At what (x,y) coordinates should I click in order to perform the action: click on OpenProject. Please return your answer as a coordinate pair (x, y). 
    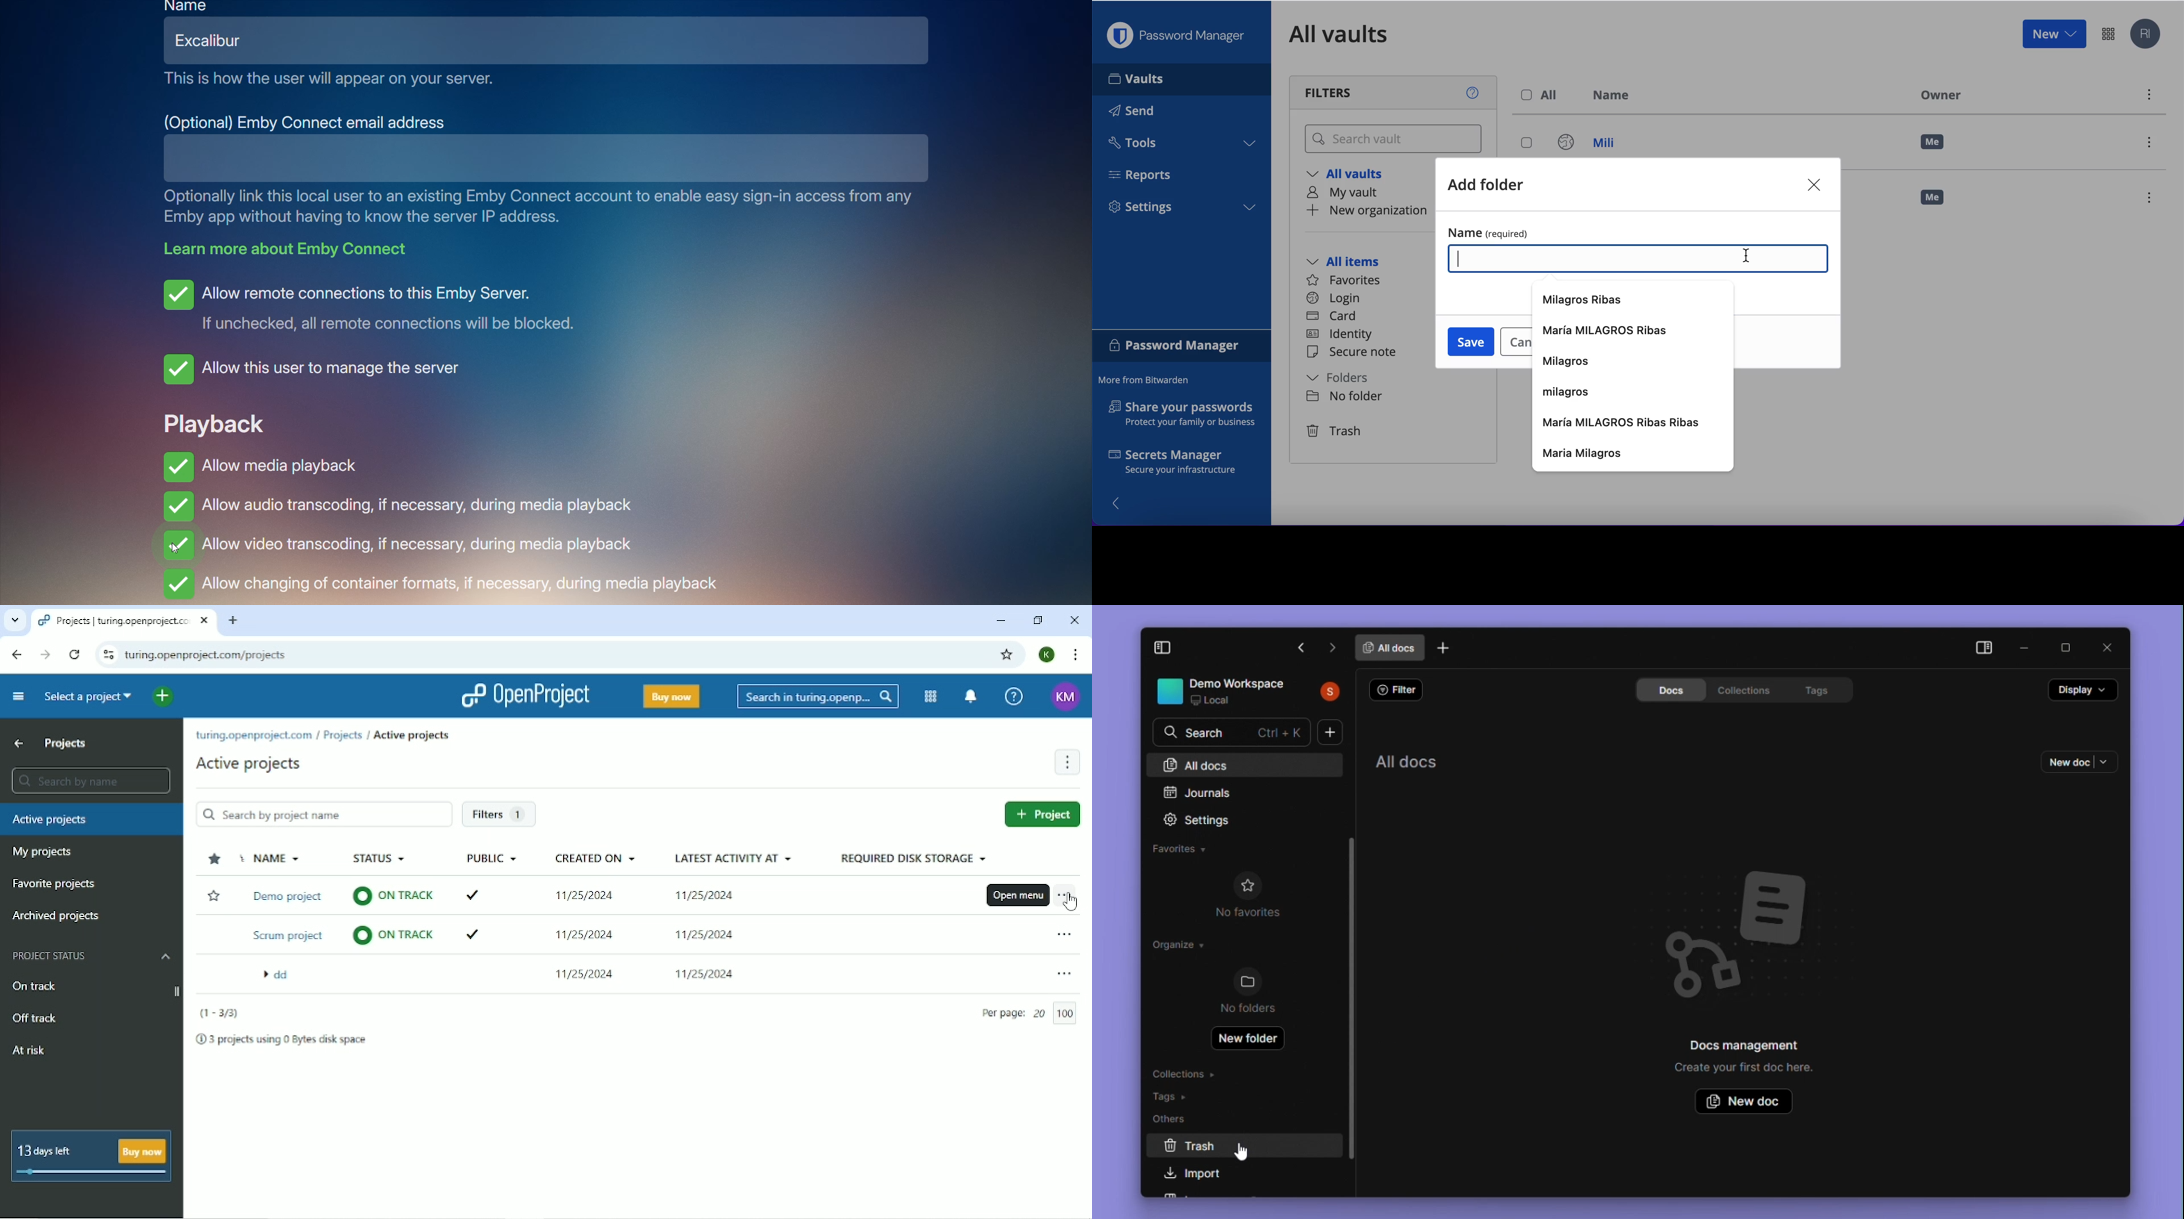
    Looking at the image, I should click on (525, 695).